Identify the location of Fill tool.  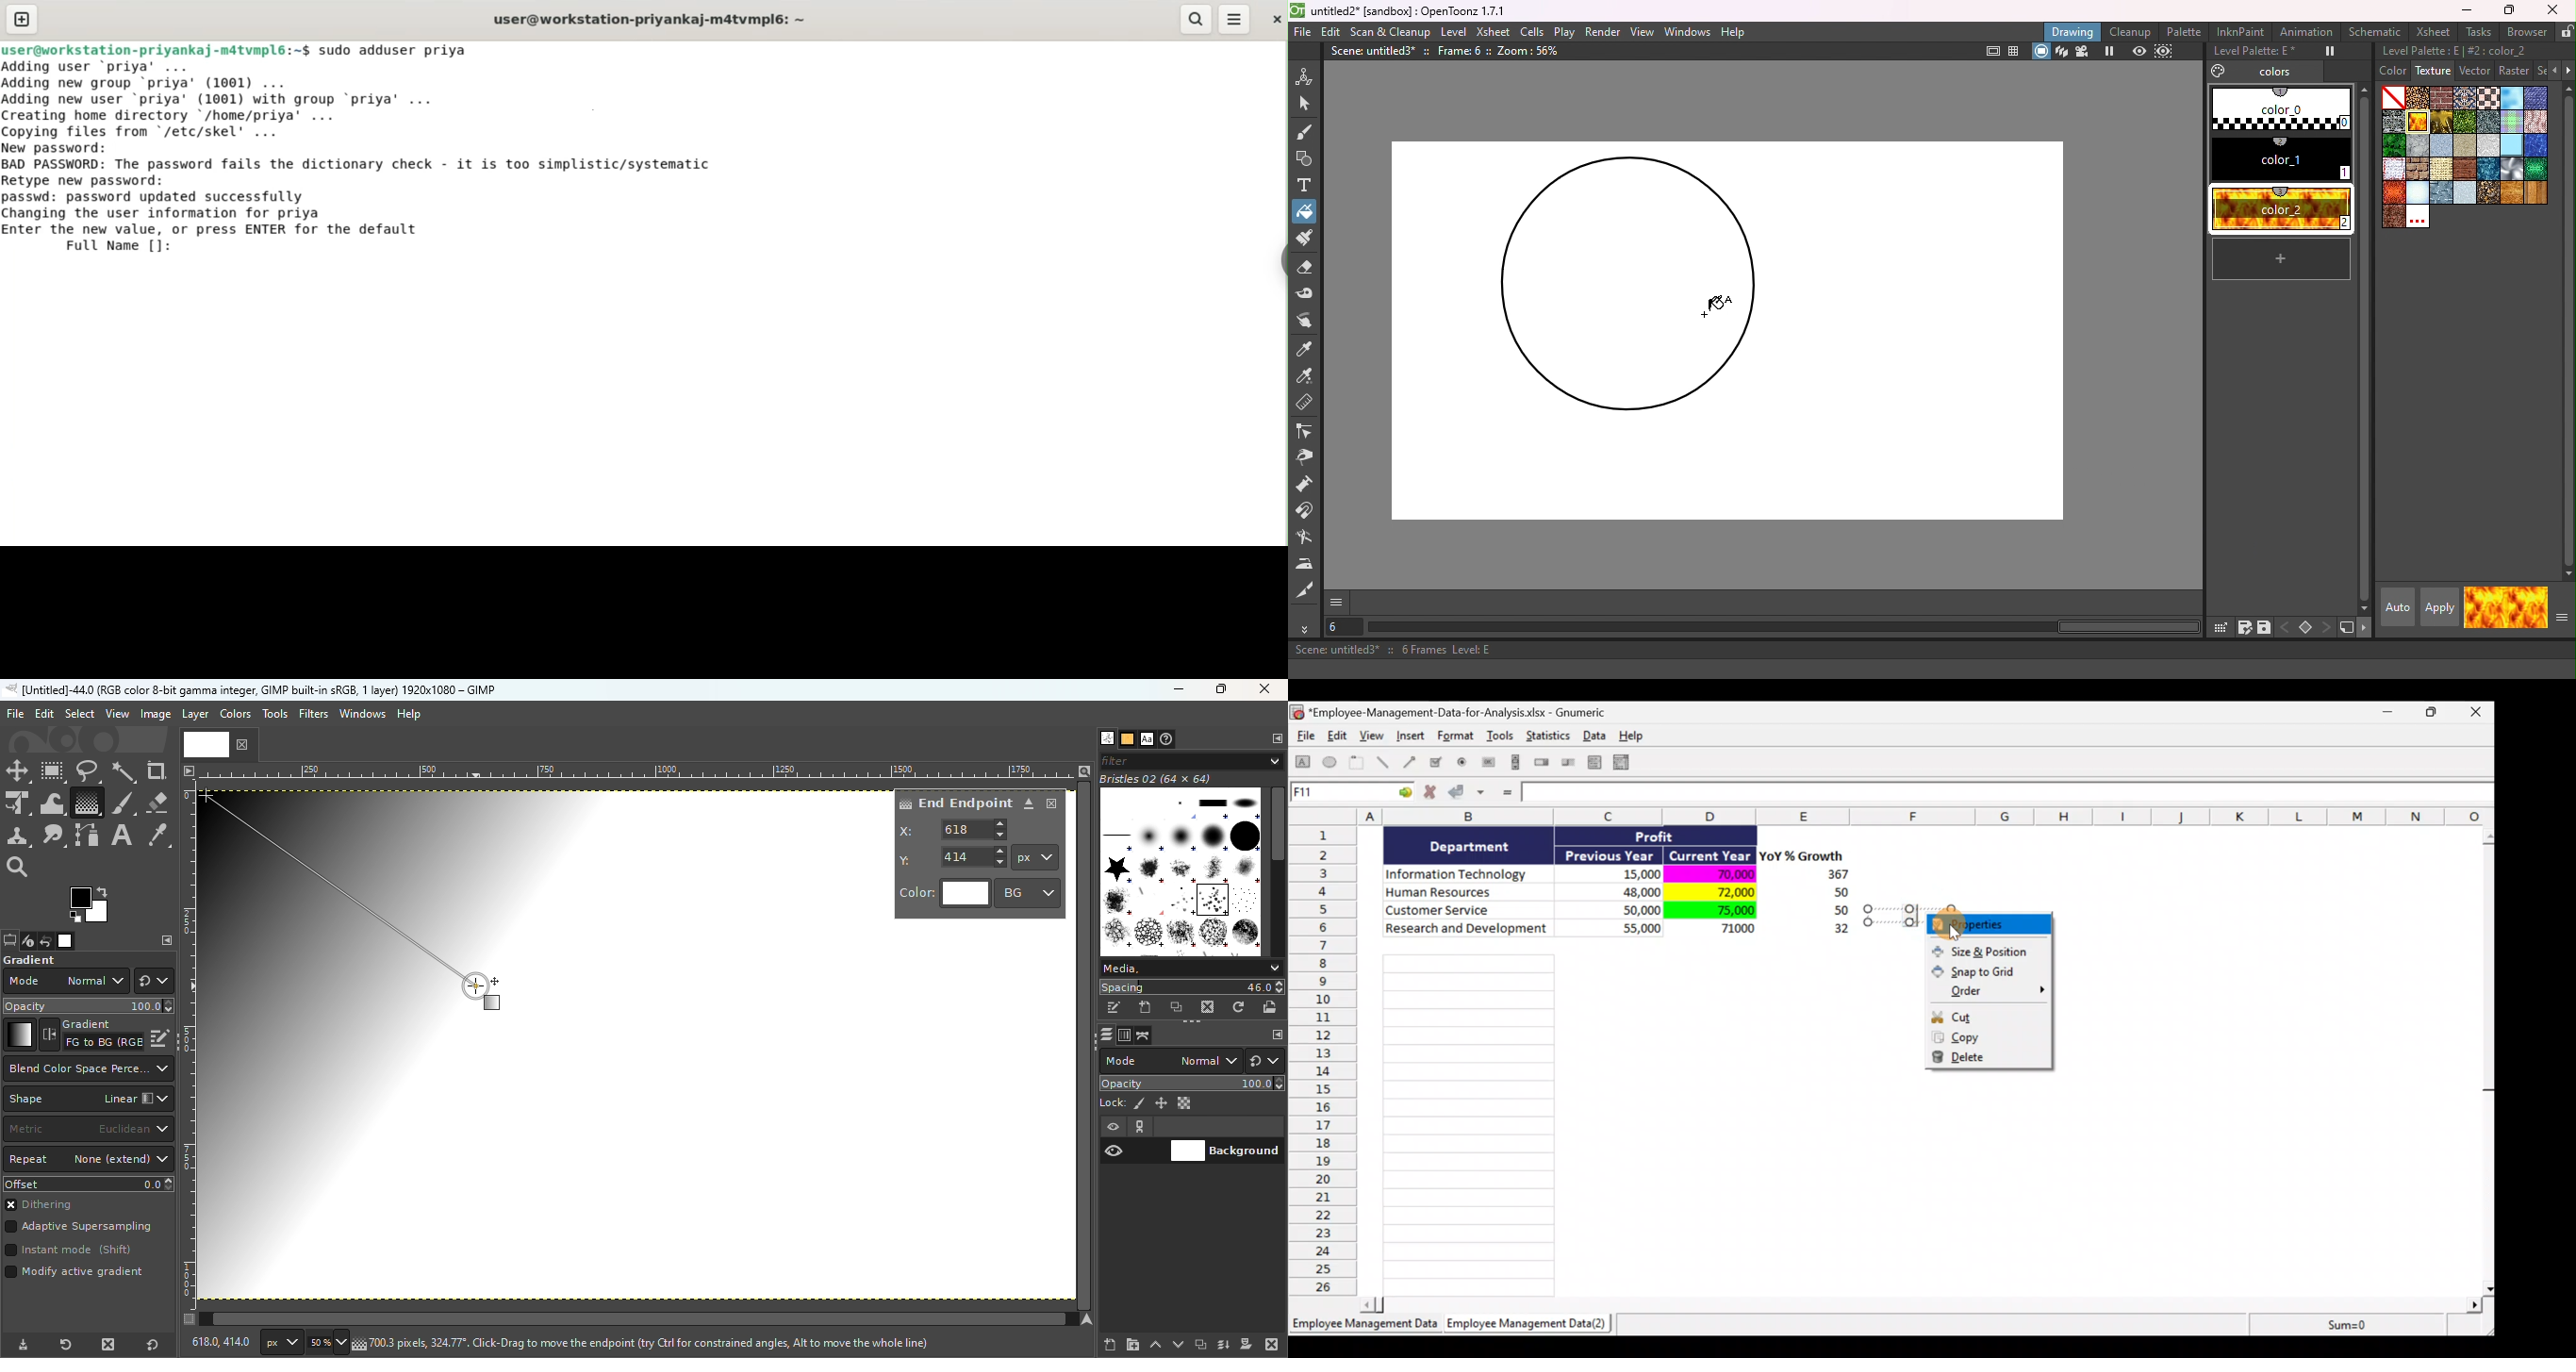
(1304, 214).